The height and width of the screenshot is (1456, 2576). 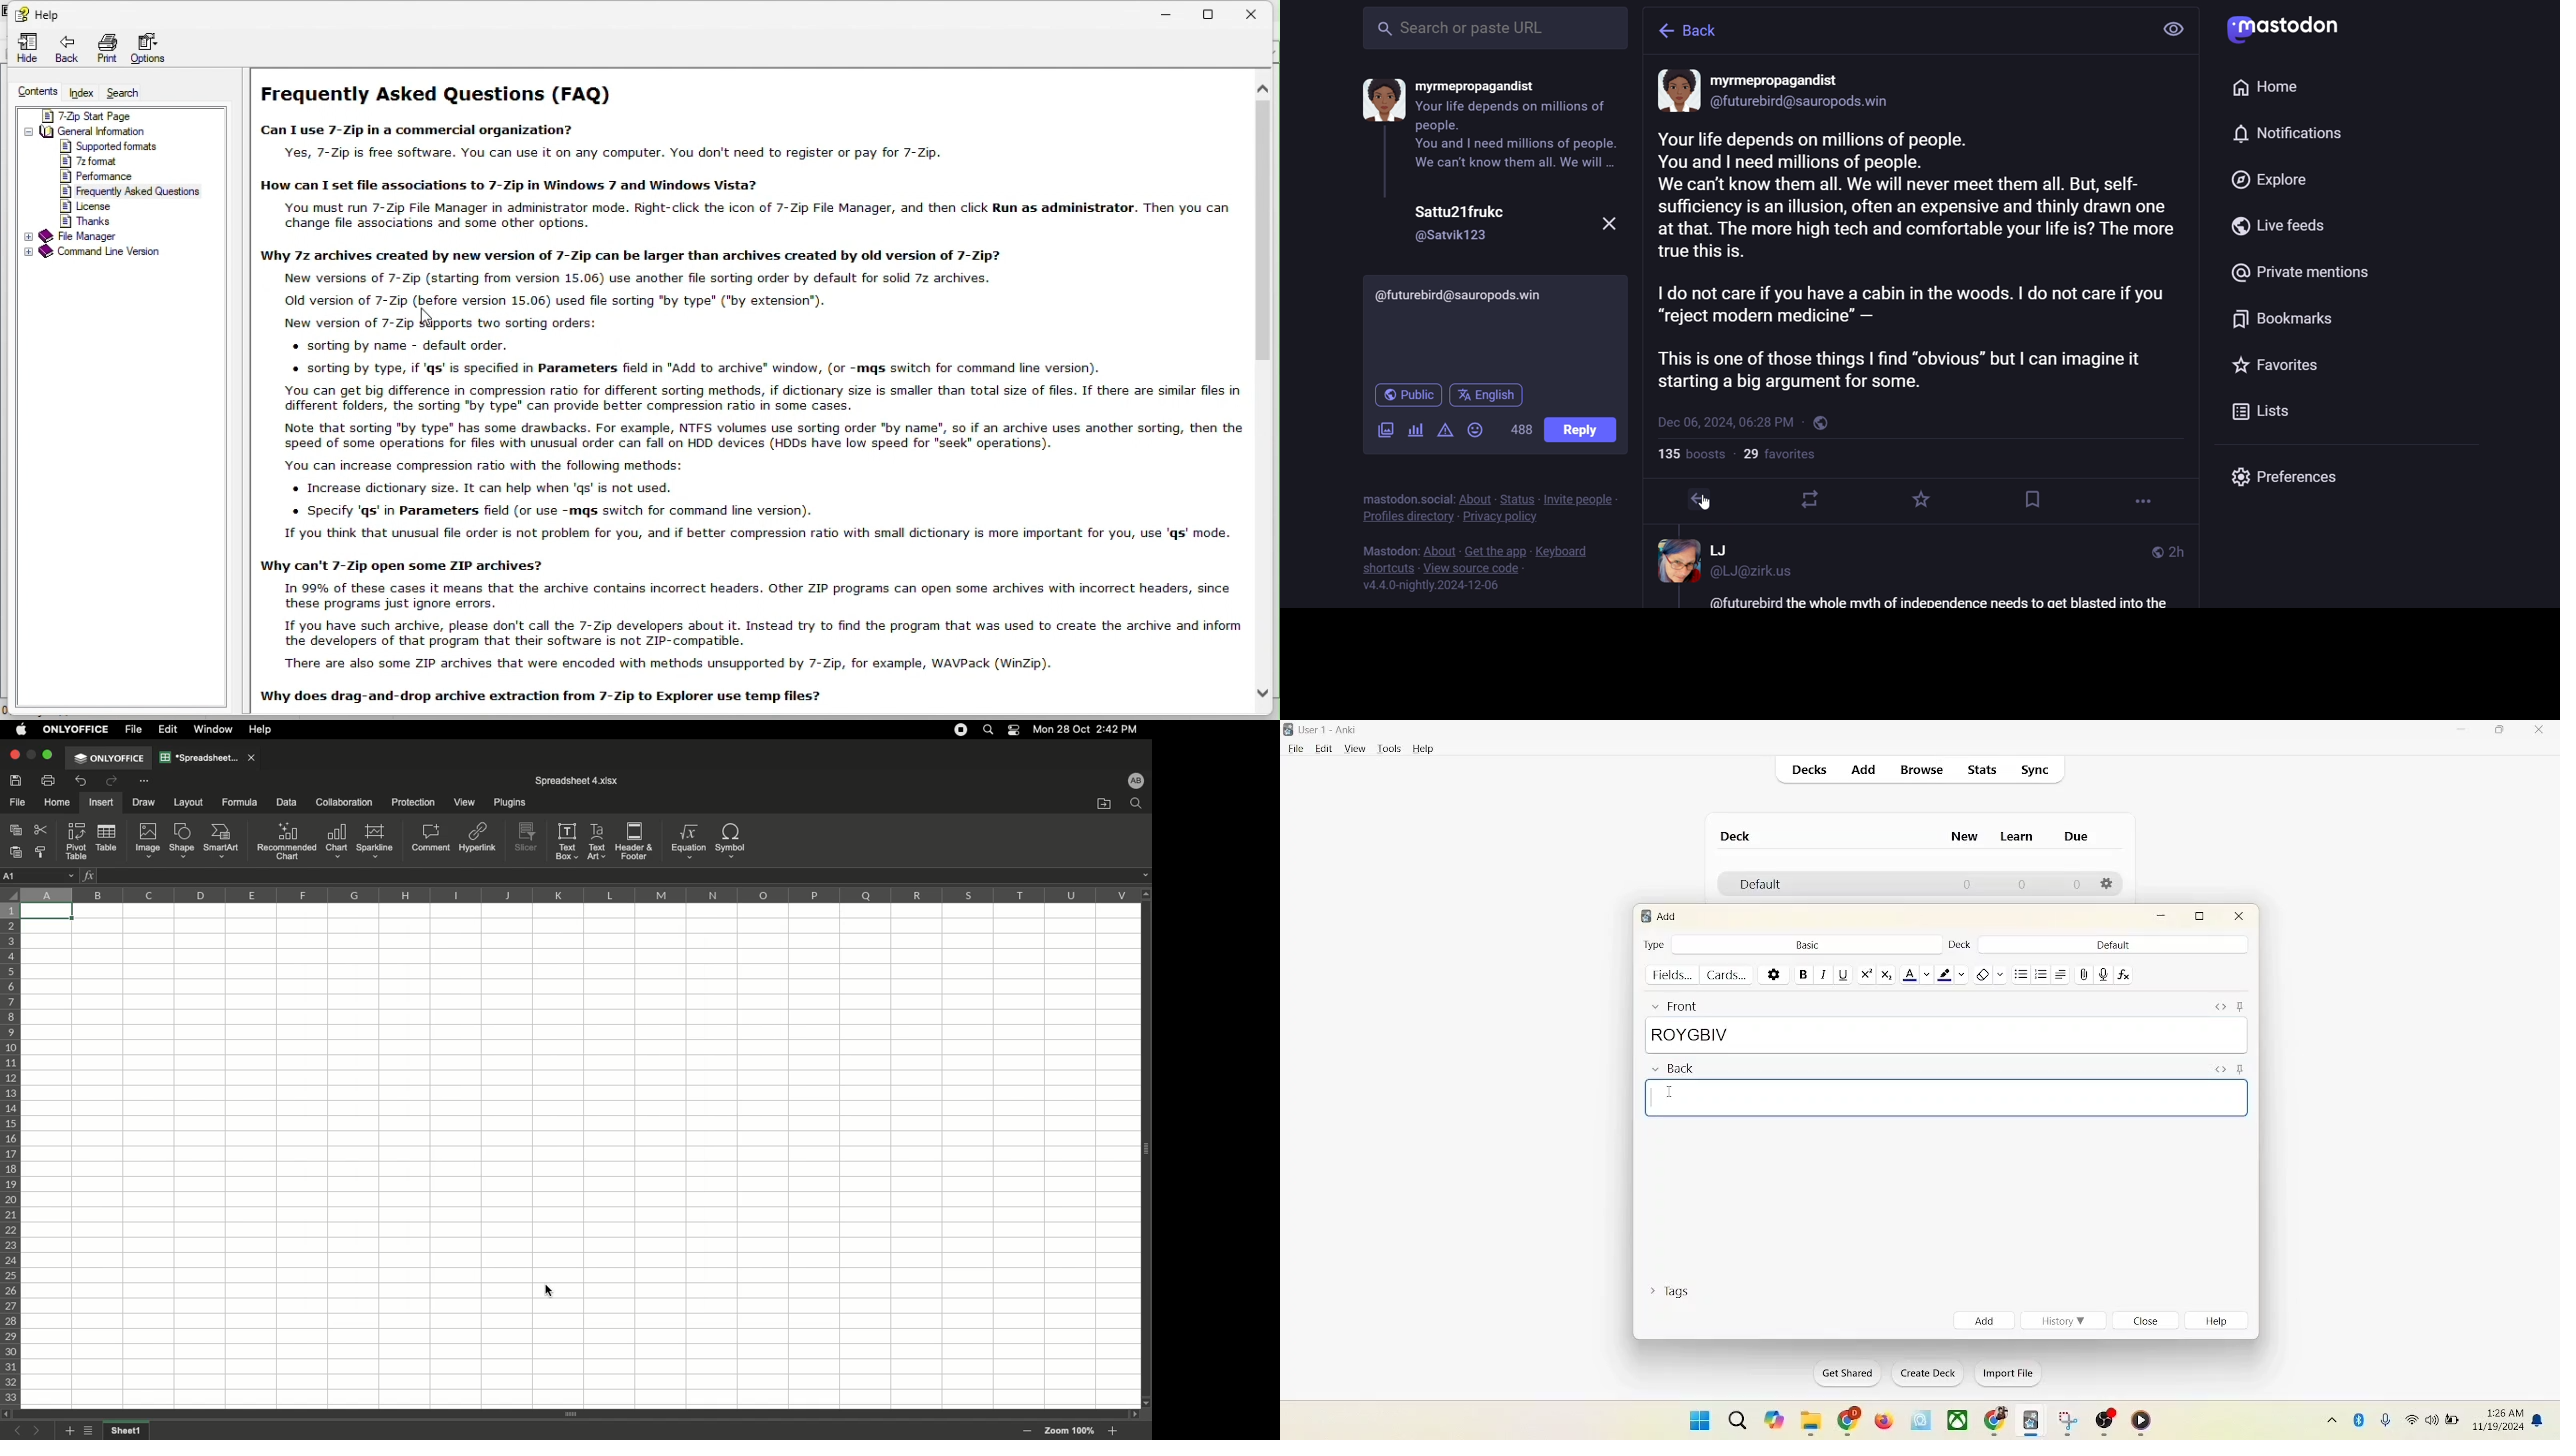 What do you see at coordinates (549, 1290) in the screenshot?
I see `cursor` at bounding box center [549, 1290].